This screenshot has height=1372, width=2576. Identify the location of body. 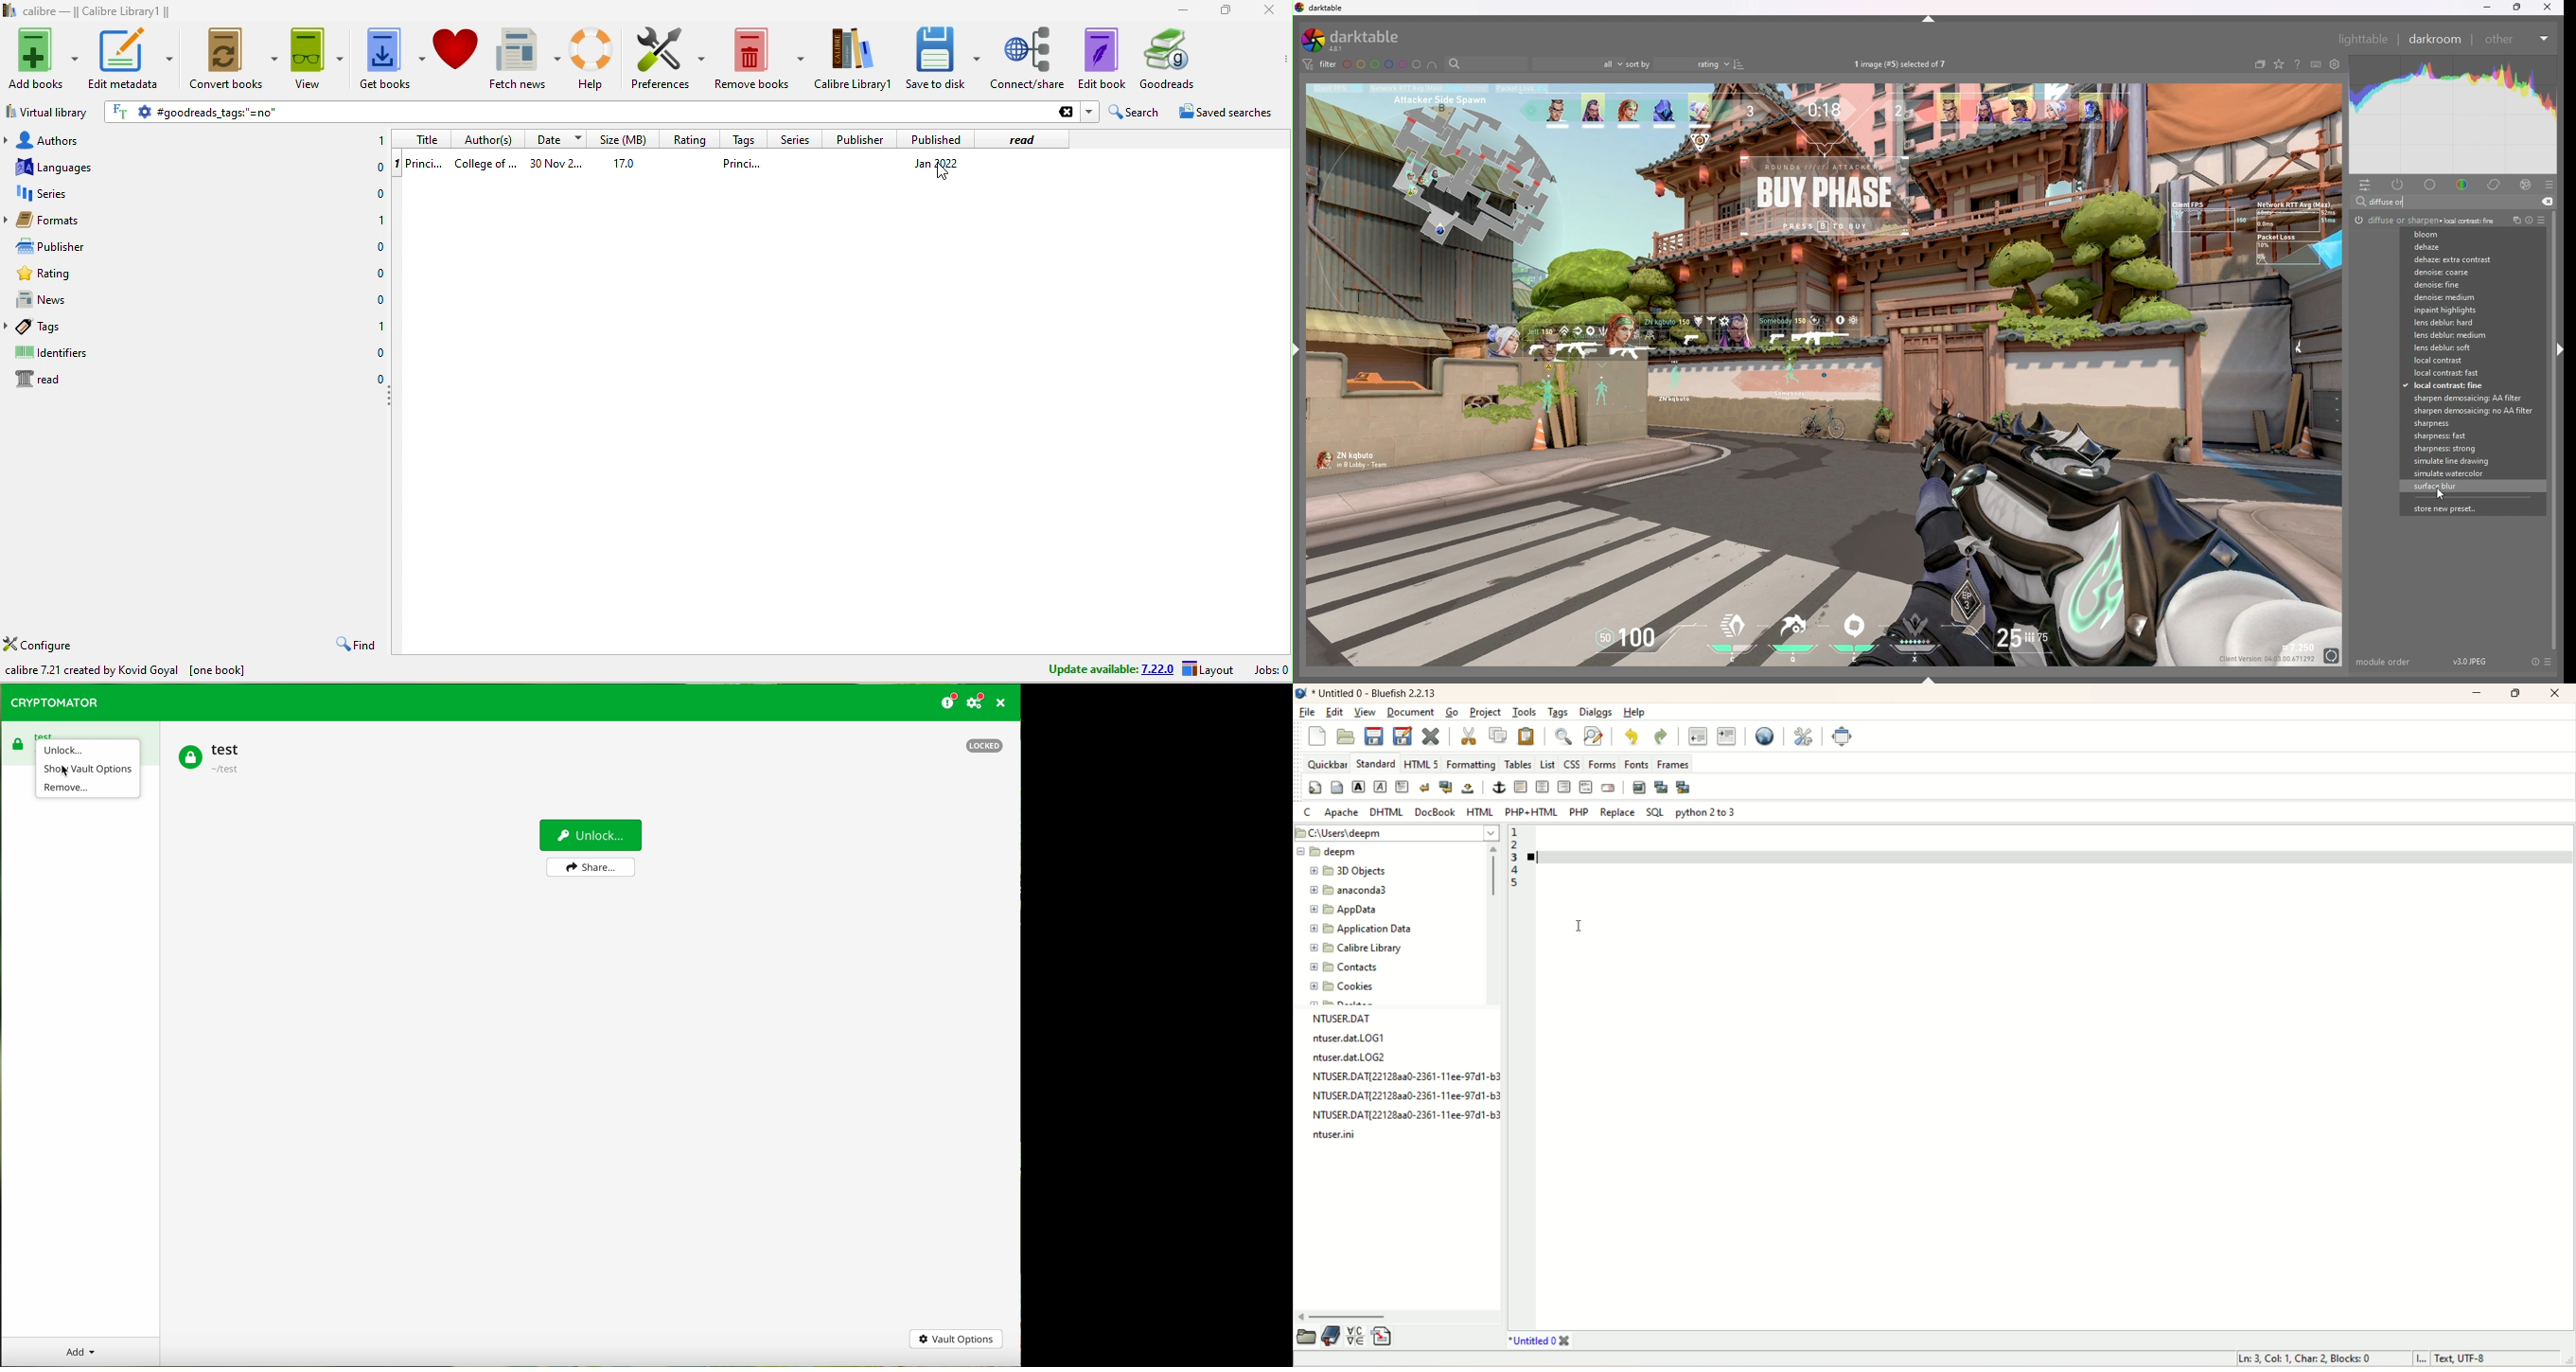
(1336, 787).